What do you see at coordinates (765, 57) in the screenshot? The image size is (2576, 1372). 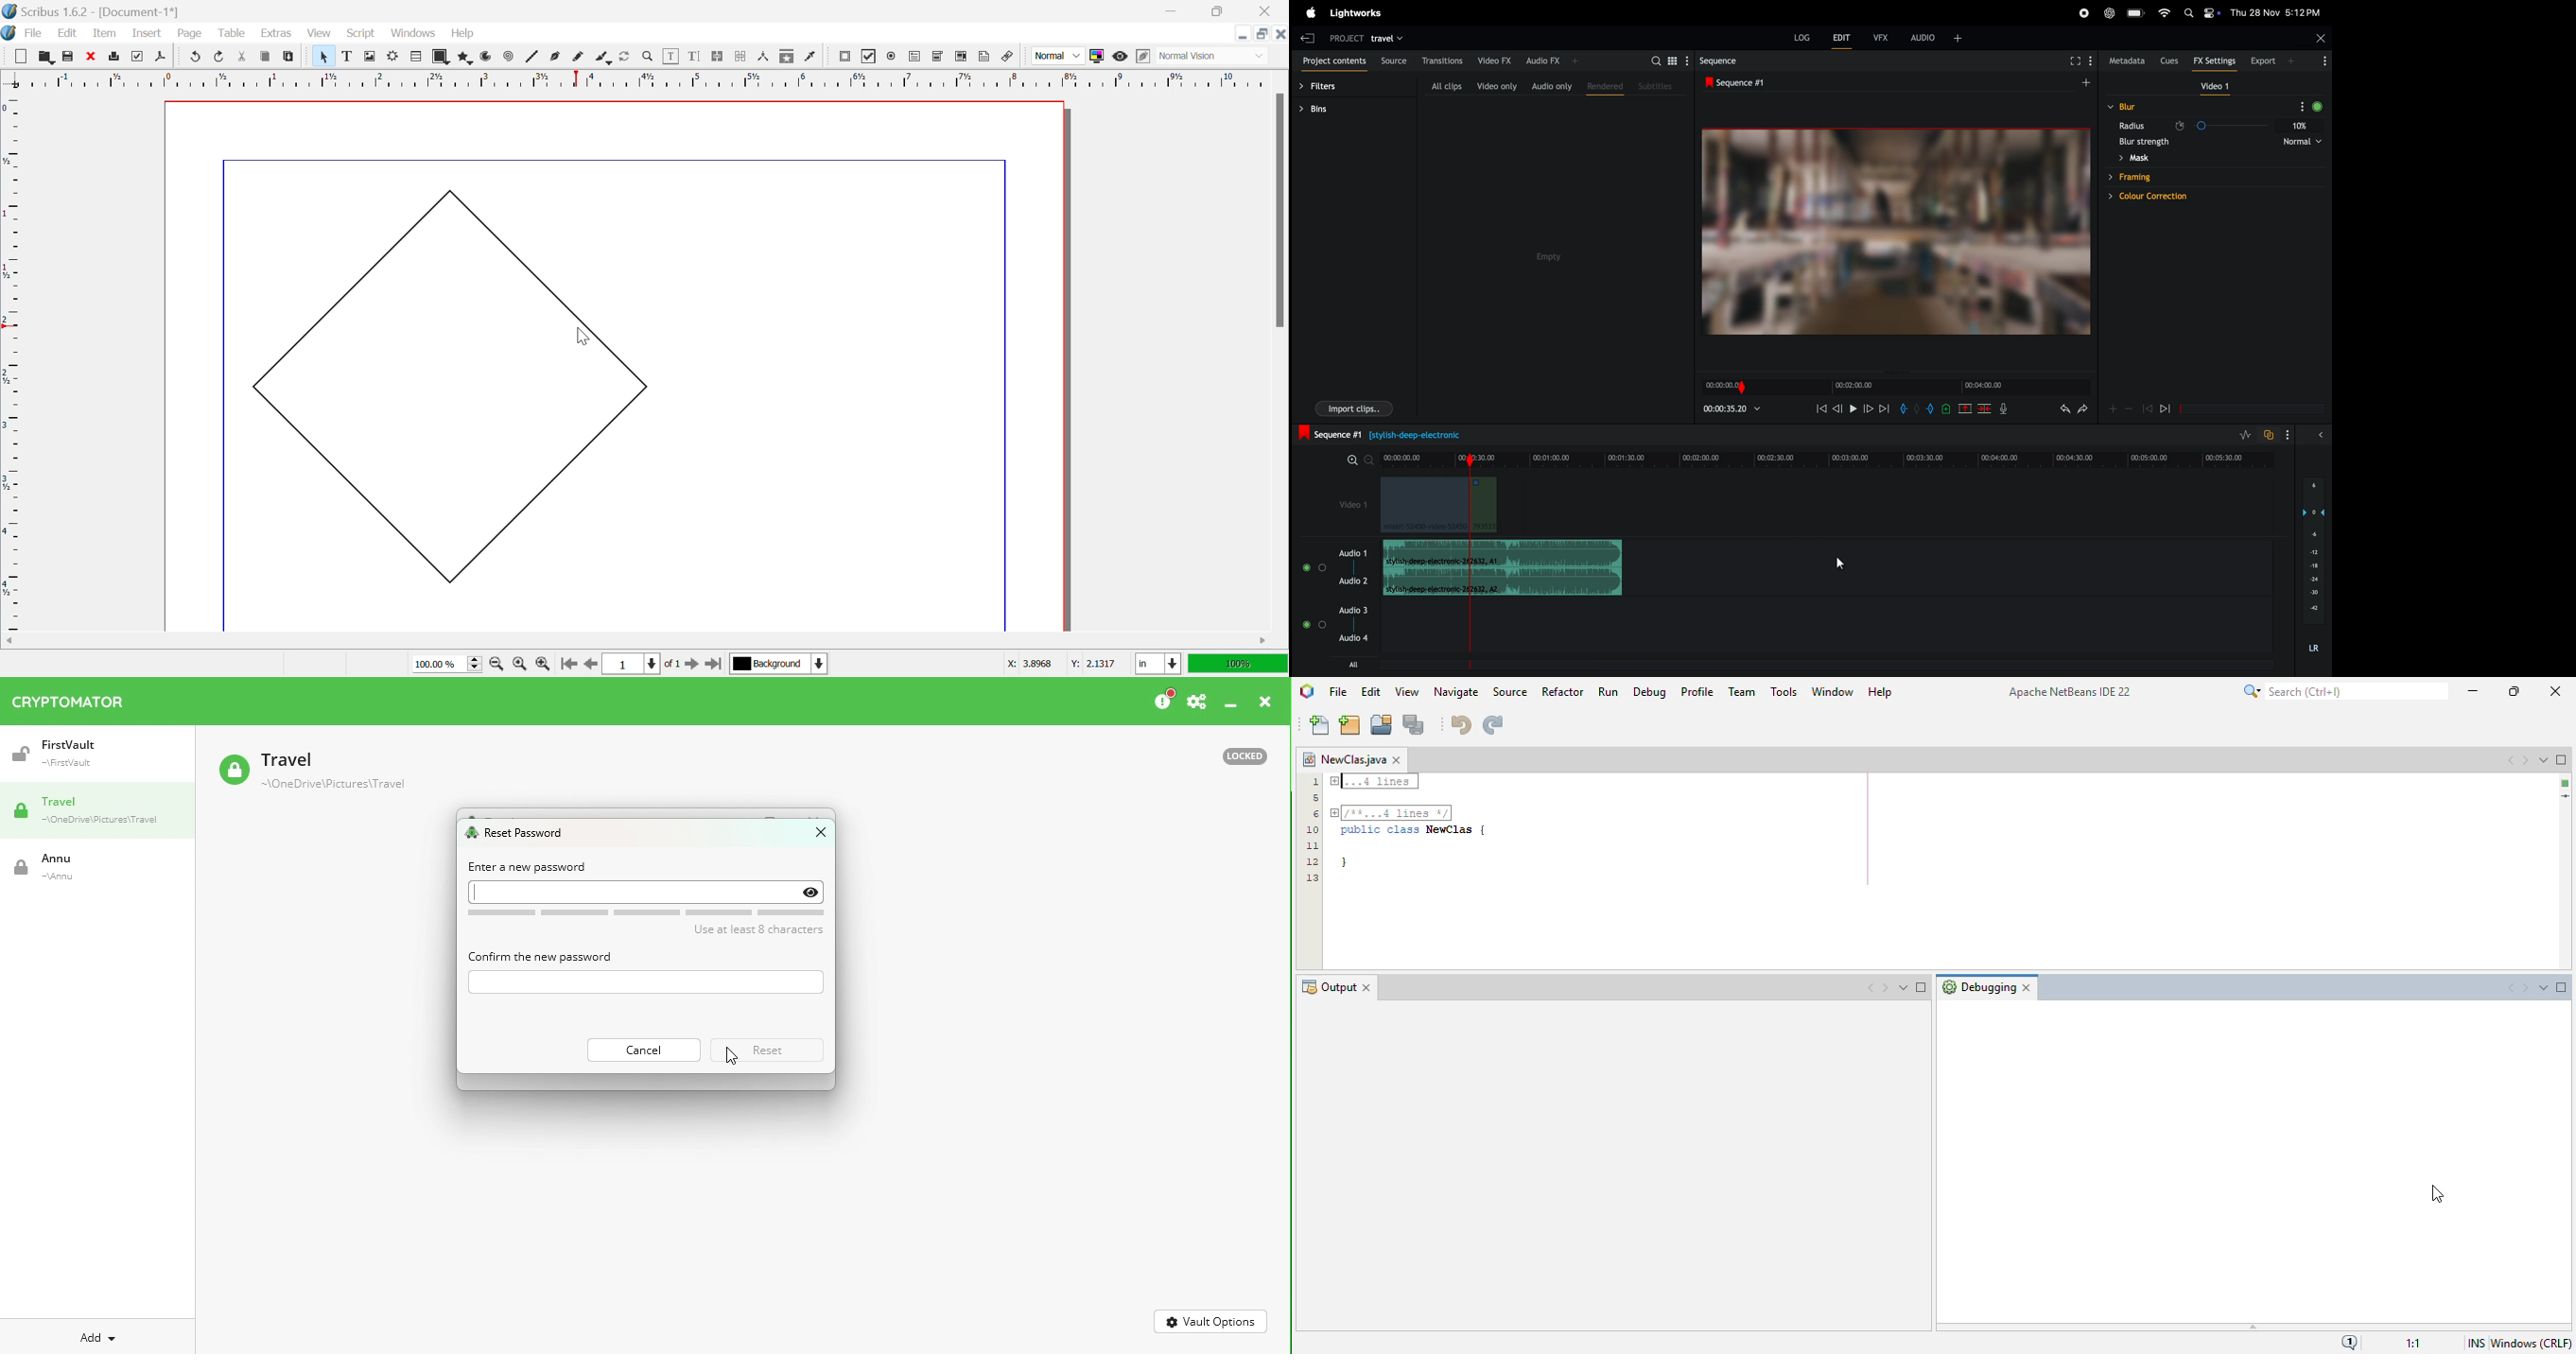 I see `Measurements` at bounding box center [765, 57].